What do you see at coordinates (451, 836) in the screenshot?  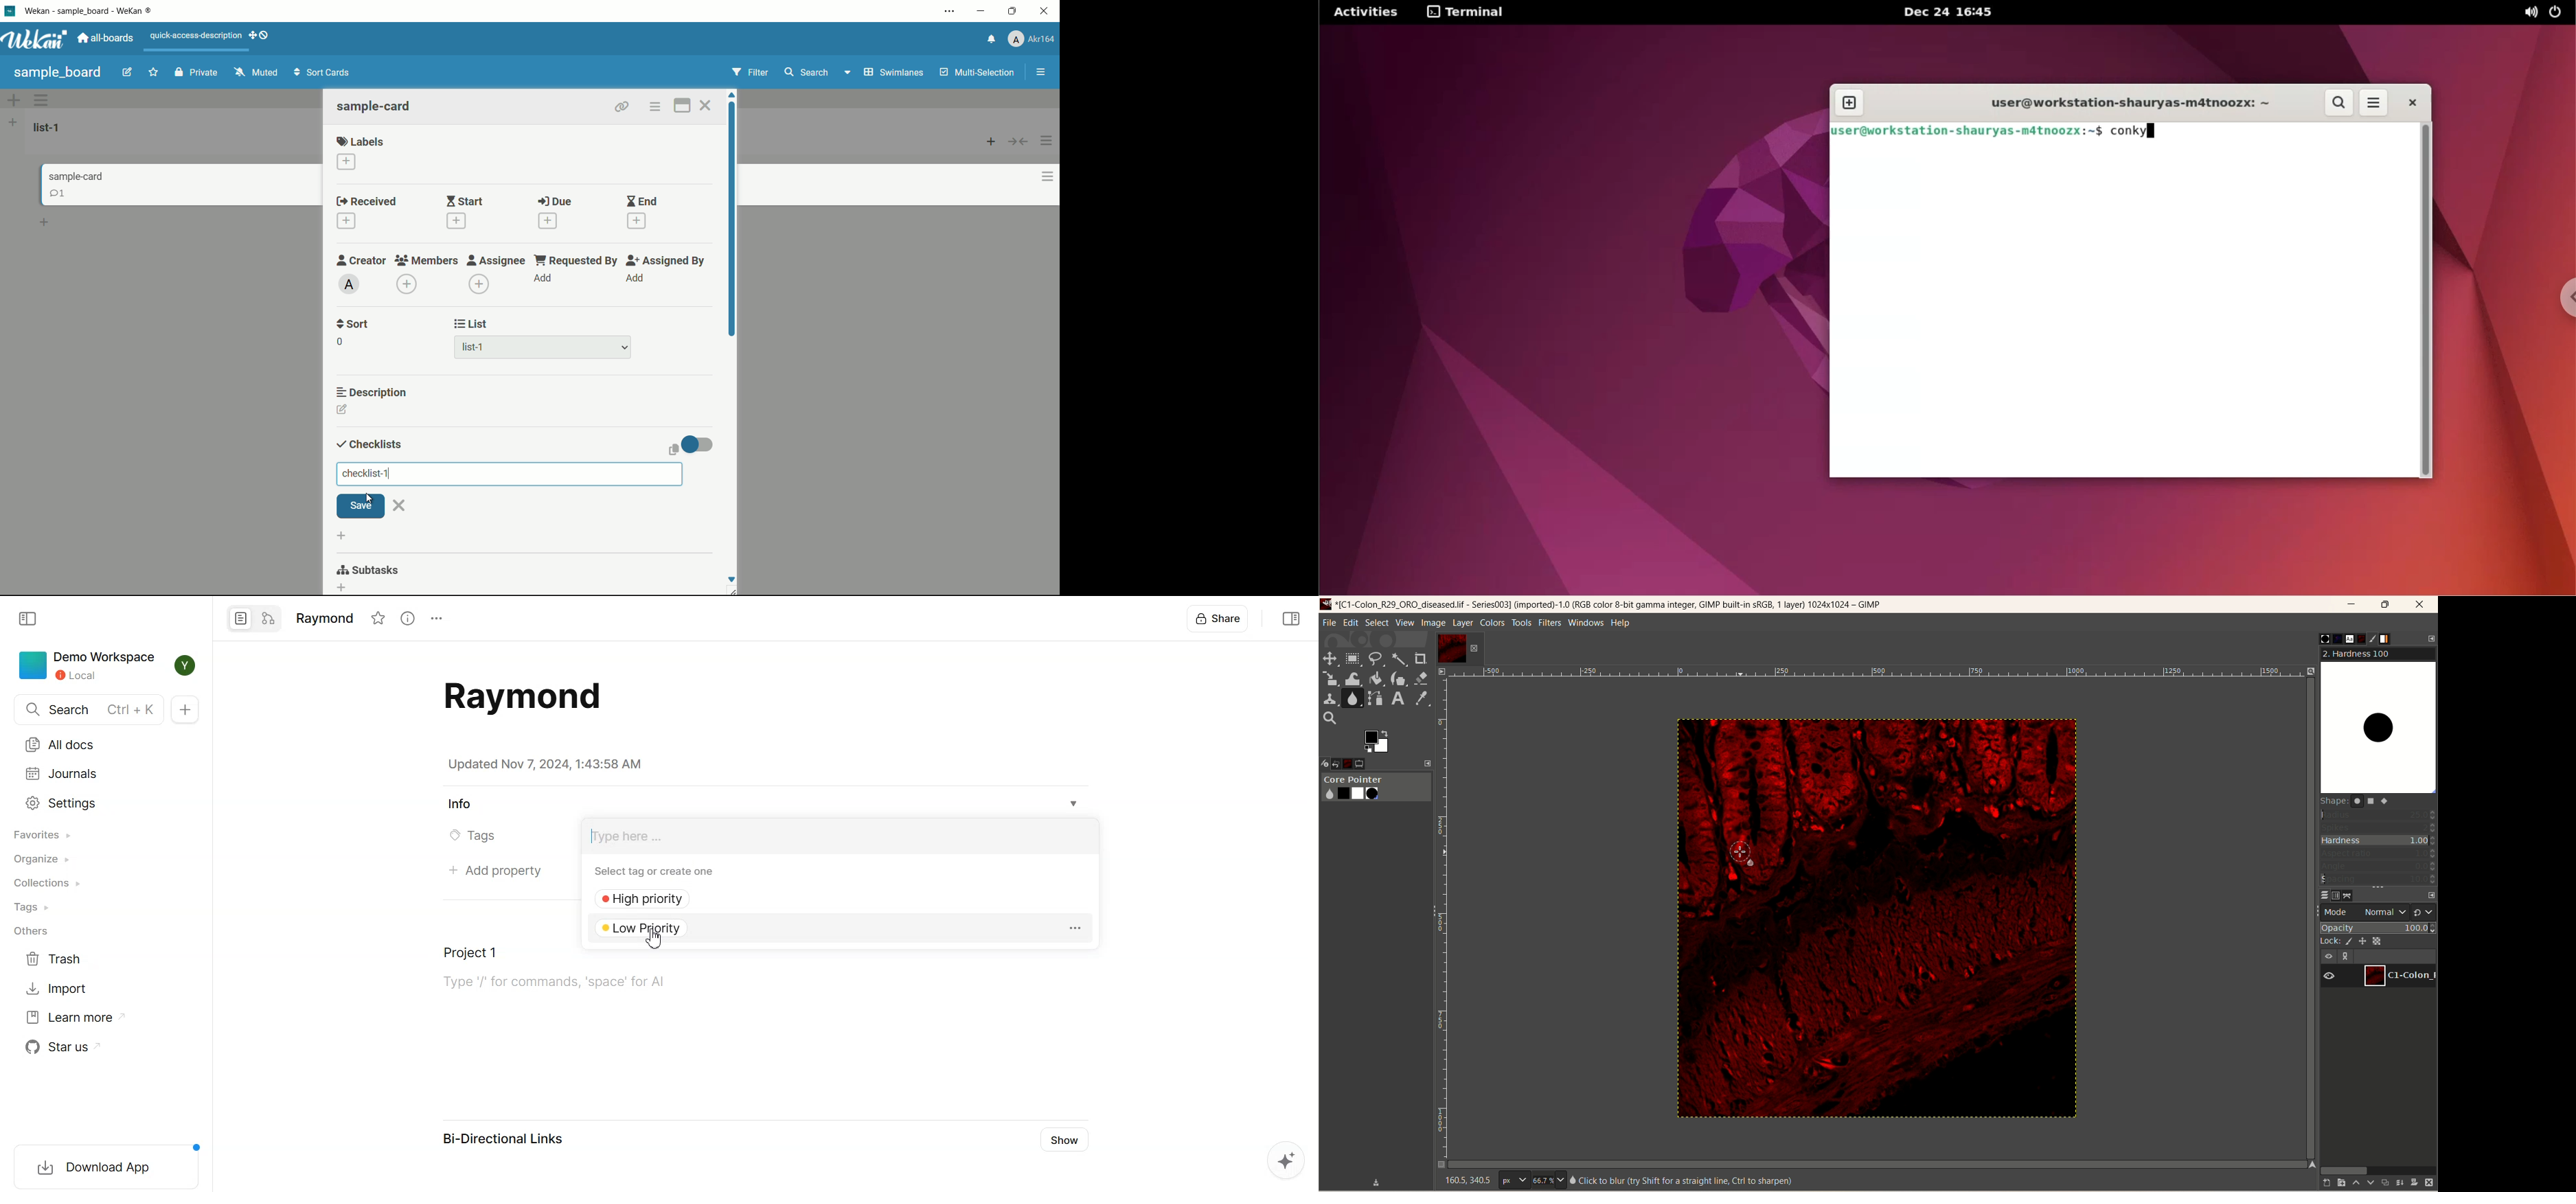 I see `Tag icon` at bounding box center [451, 836].